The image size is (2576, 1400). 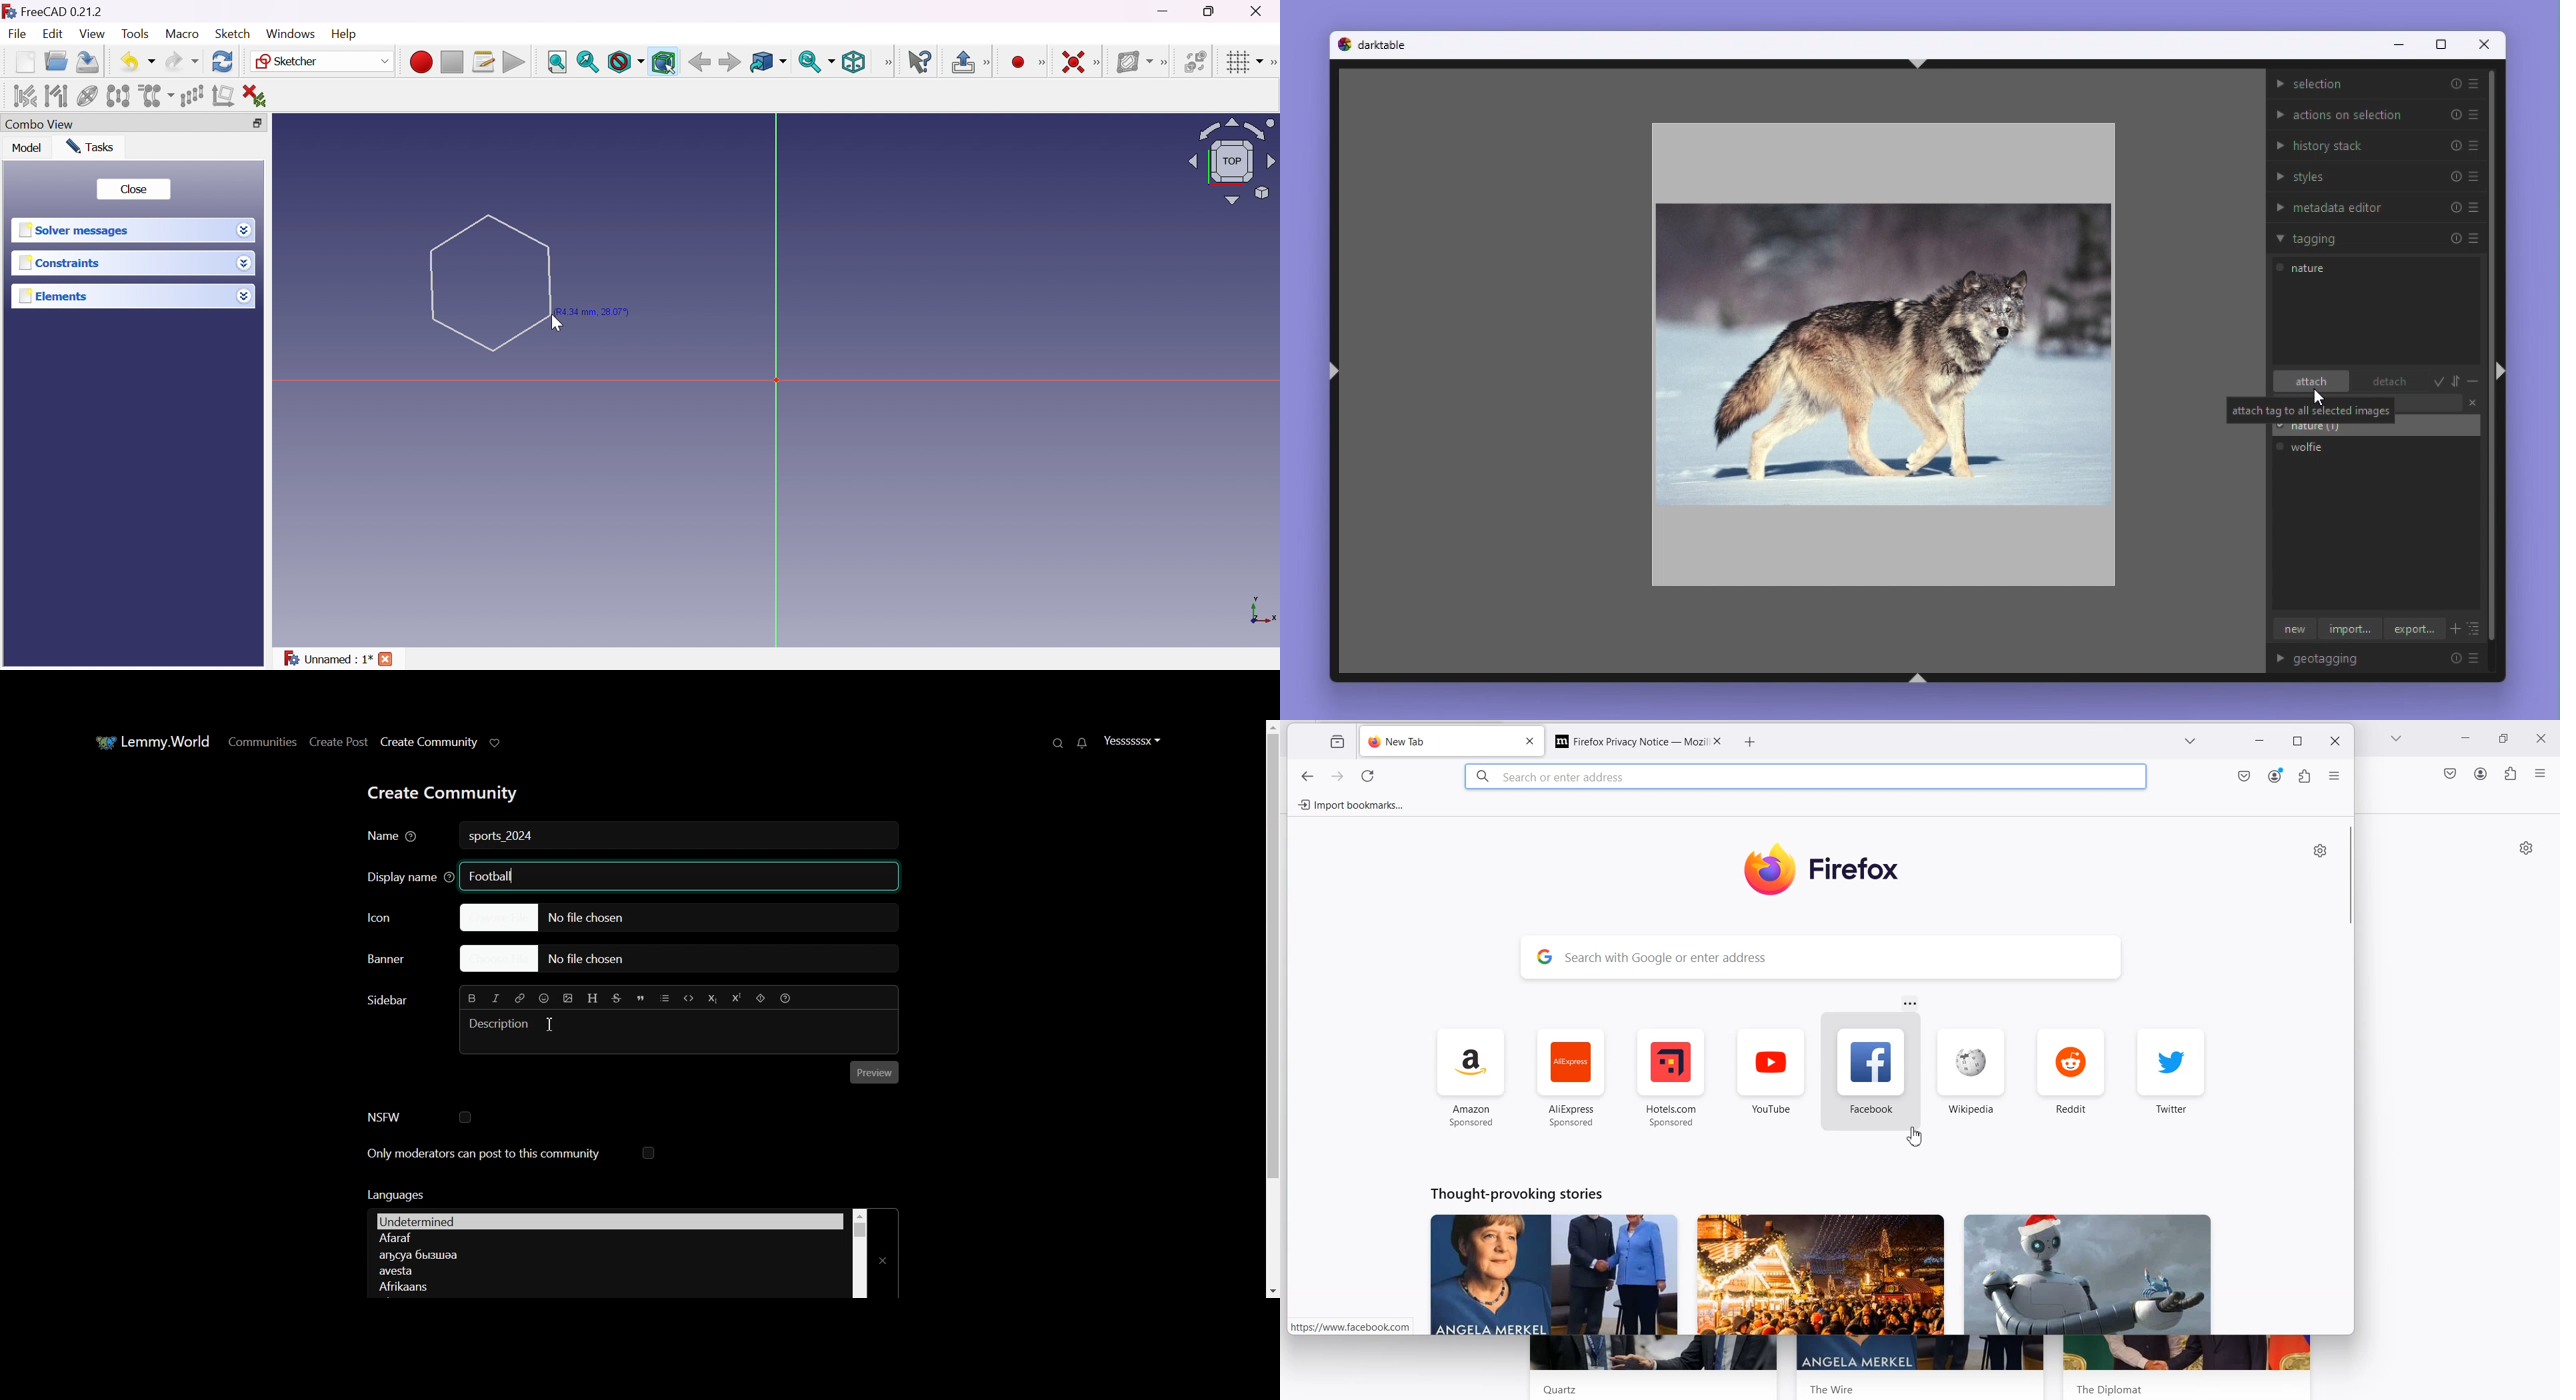 I want to click on Drop down, so click(x=243, y=293).